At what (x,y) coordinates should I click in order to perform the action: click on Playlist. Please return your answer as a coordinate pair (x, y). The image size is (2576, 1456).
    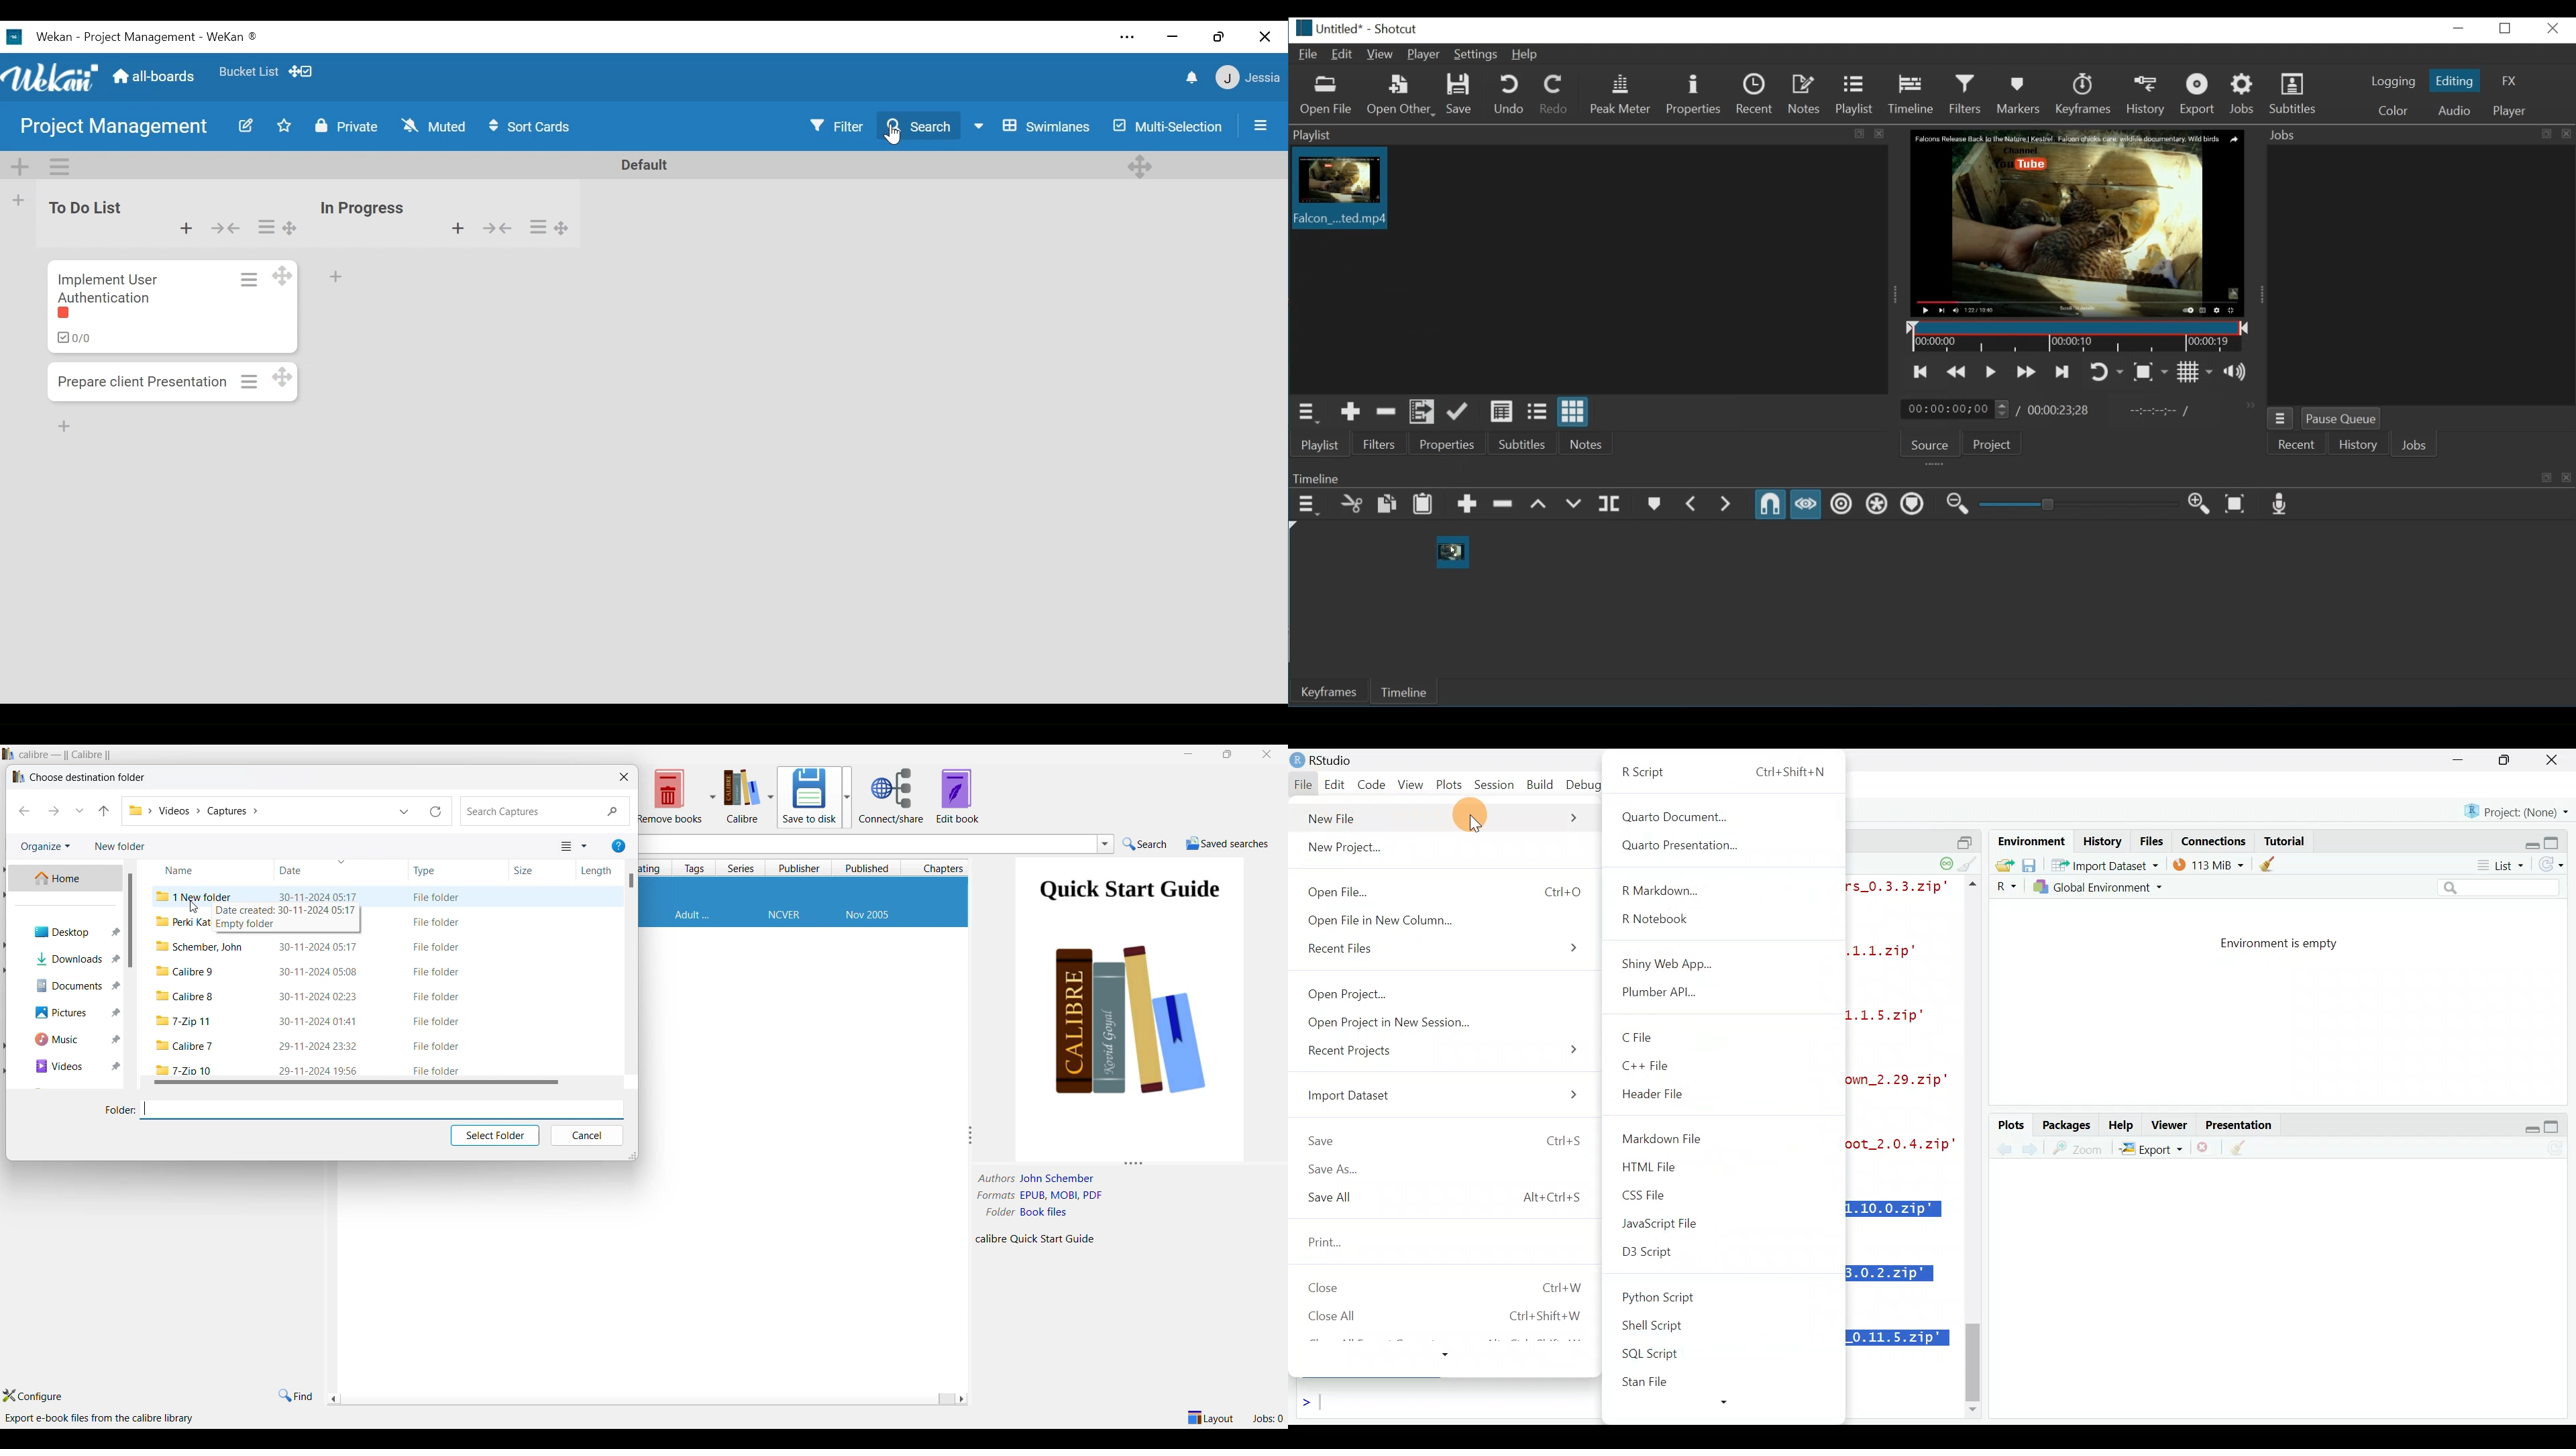
    Looking at the image, I should click on (1854, 94).